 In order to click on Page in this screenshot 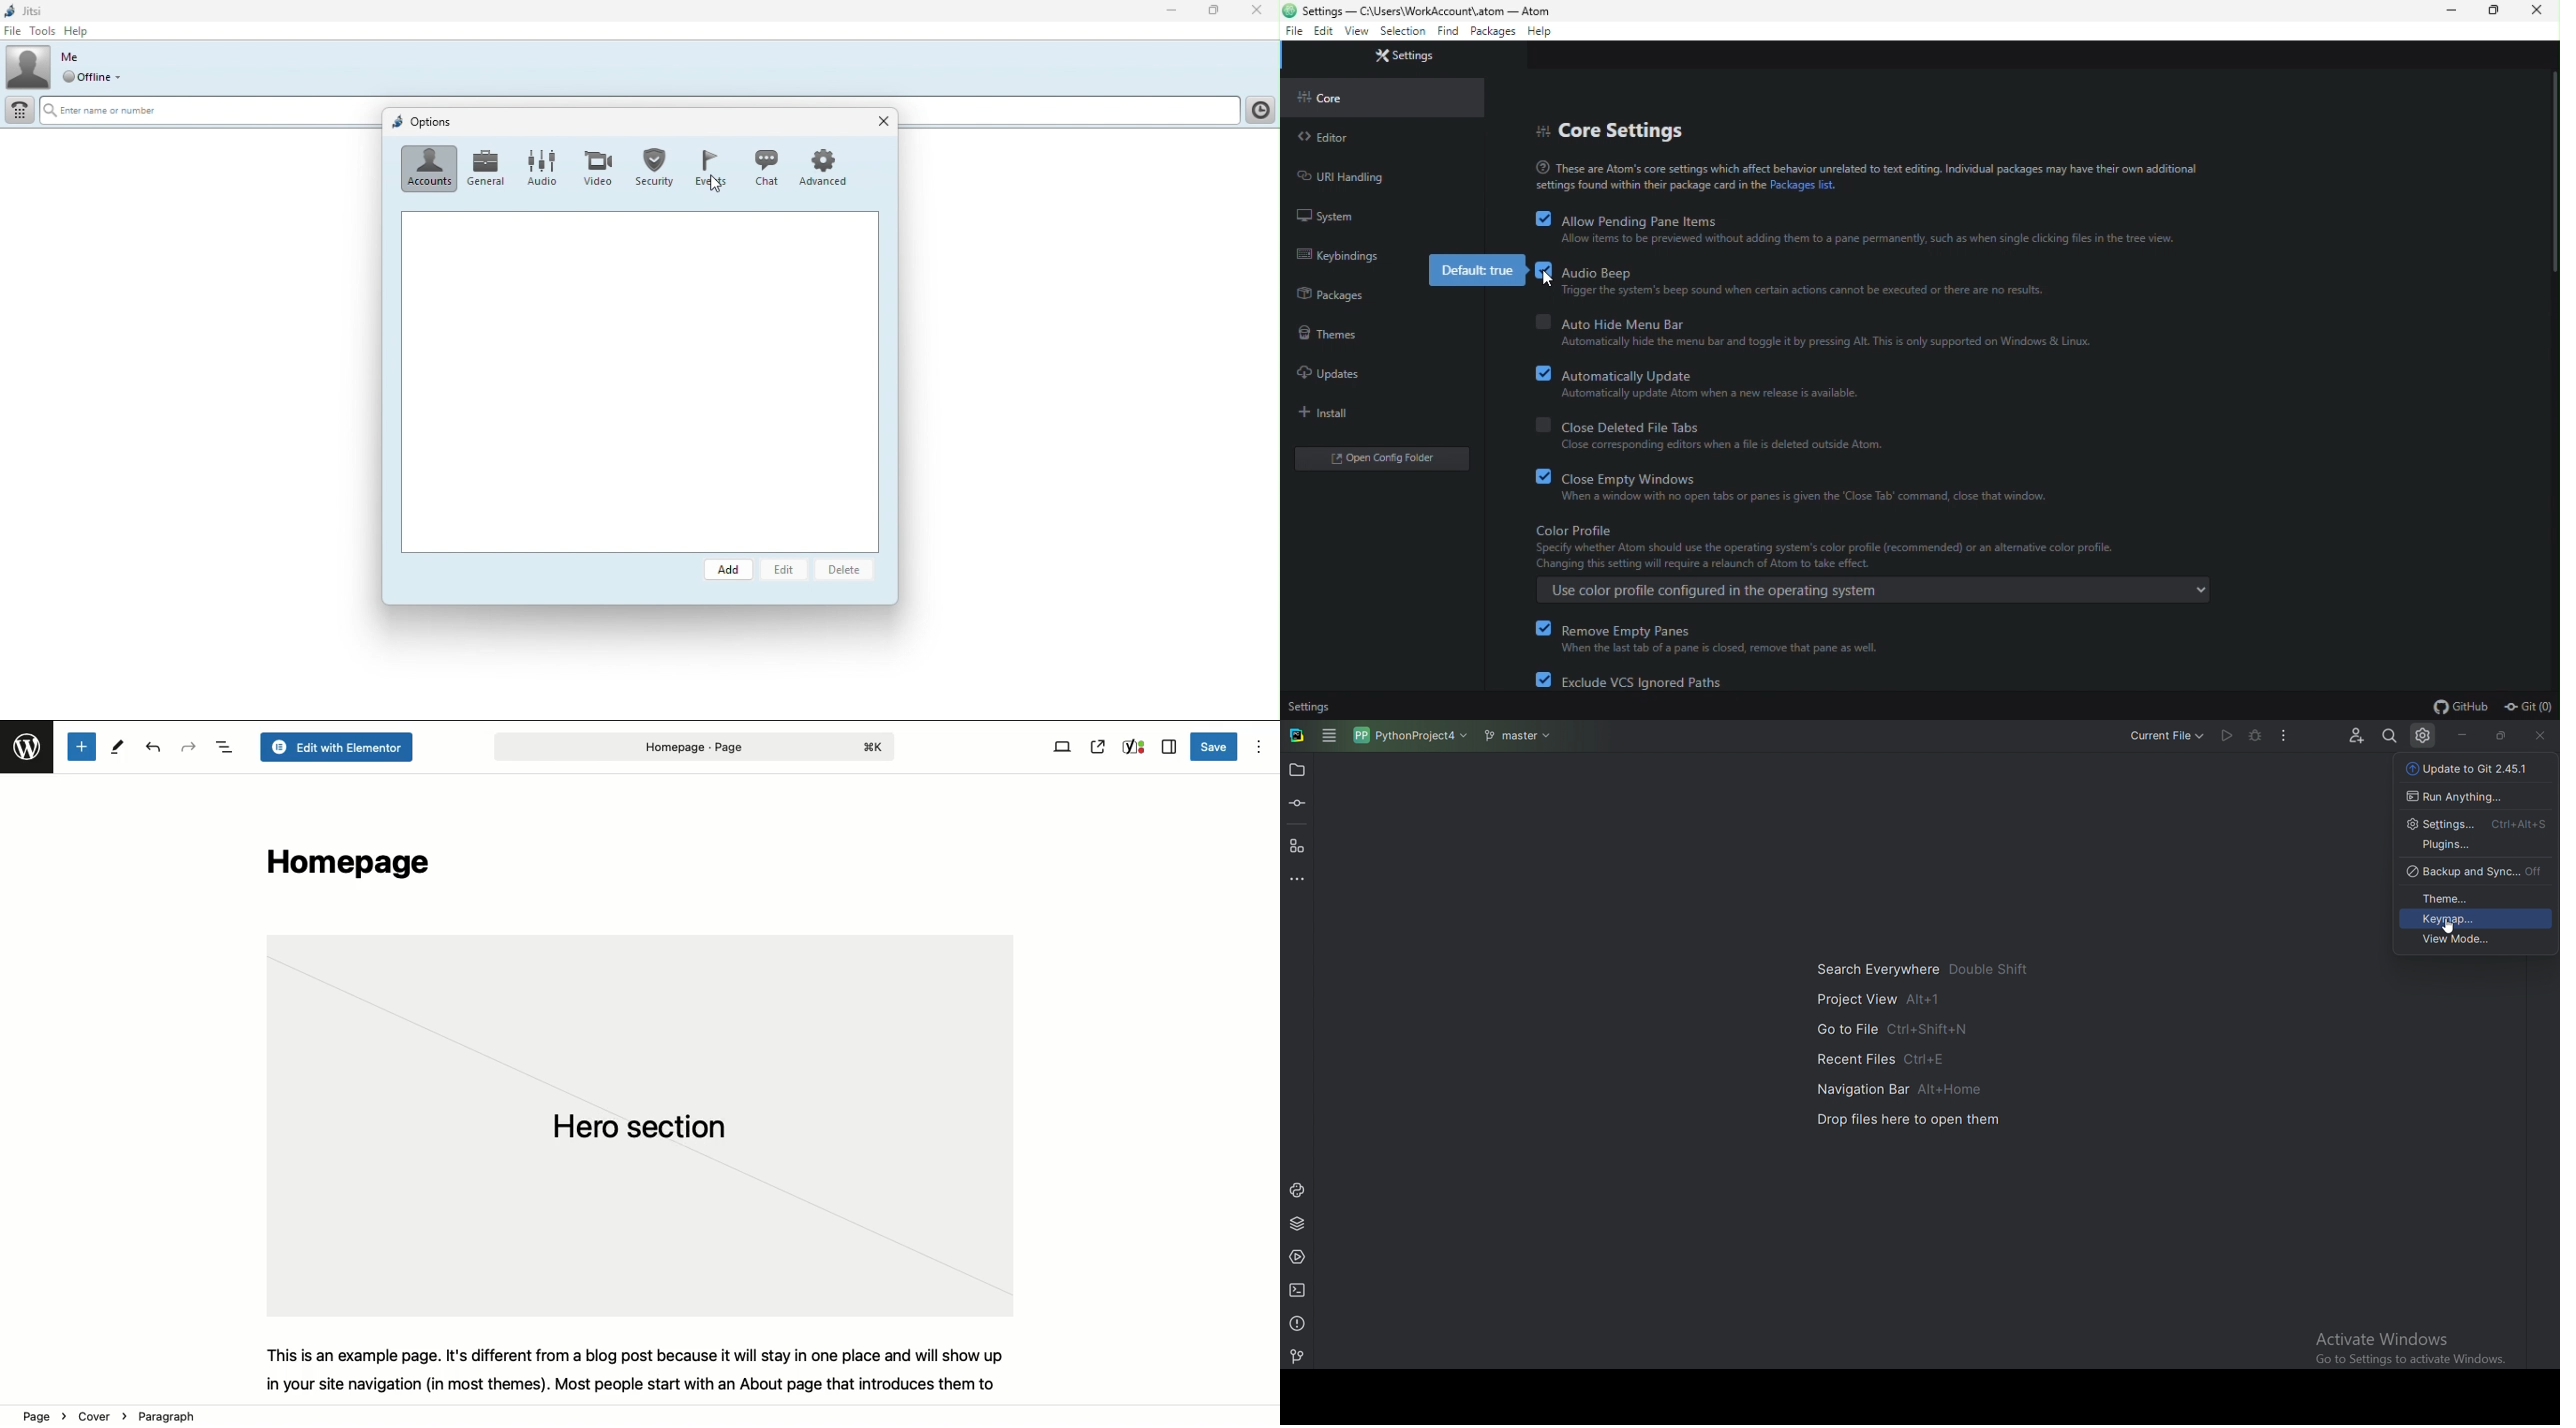, I will do `click(692, 747)`.